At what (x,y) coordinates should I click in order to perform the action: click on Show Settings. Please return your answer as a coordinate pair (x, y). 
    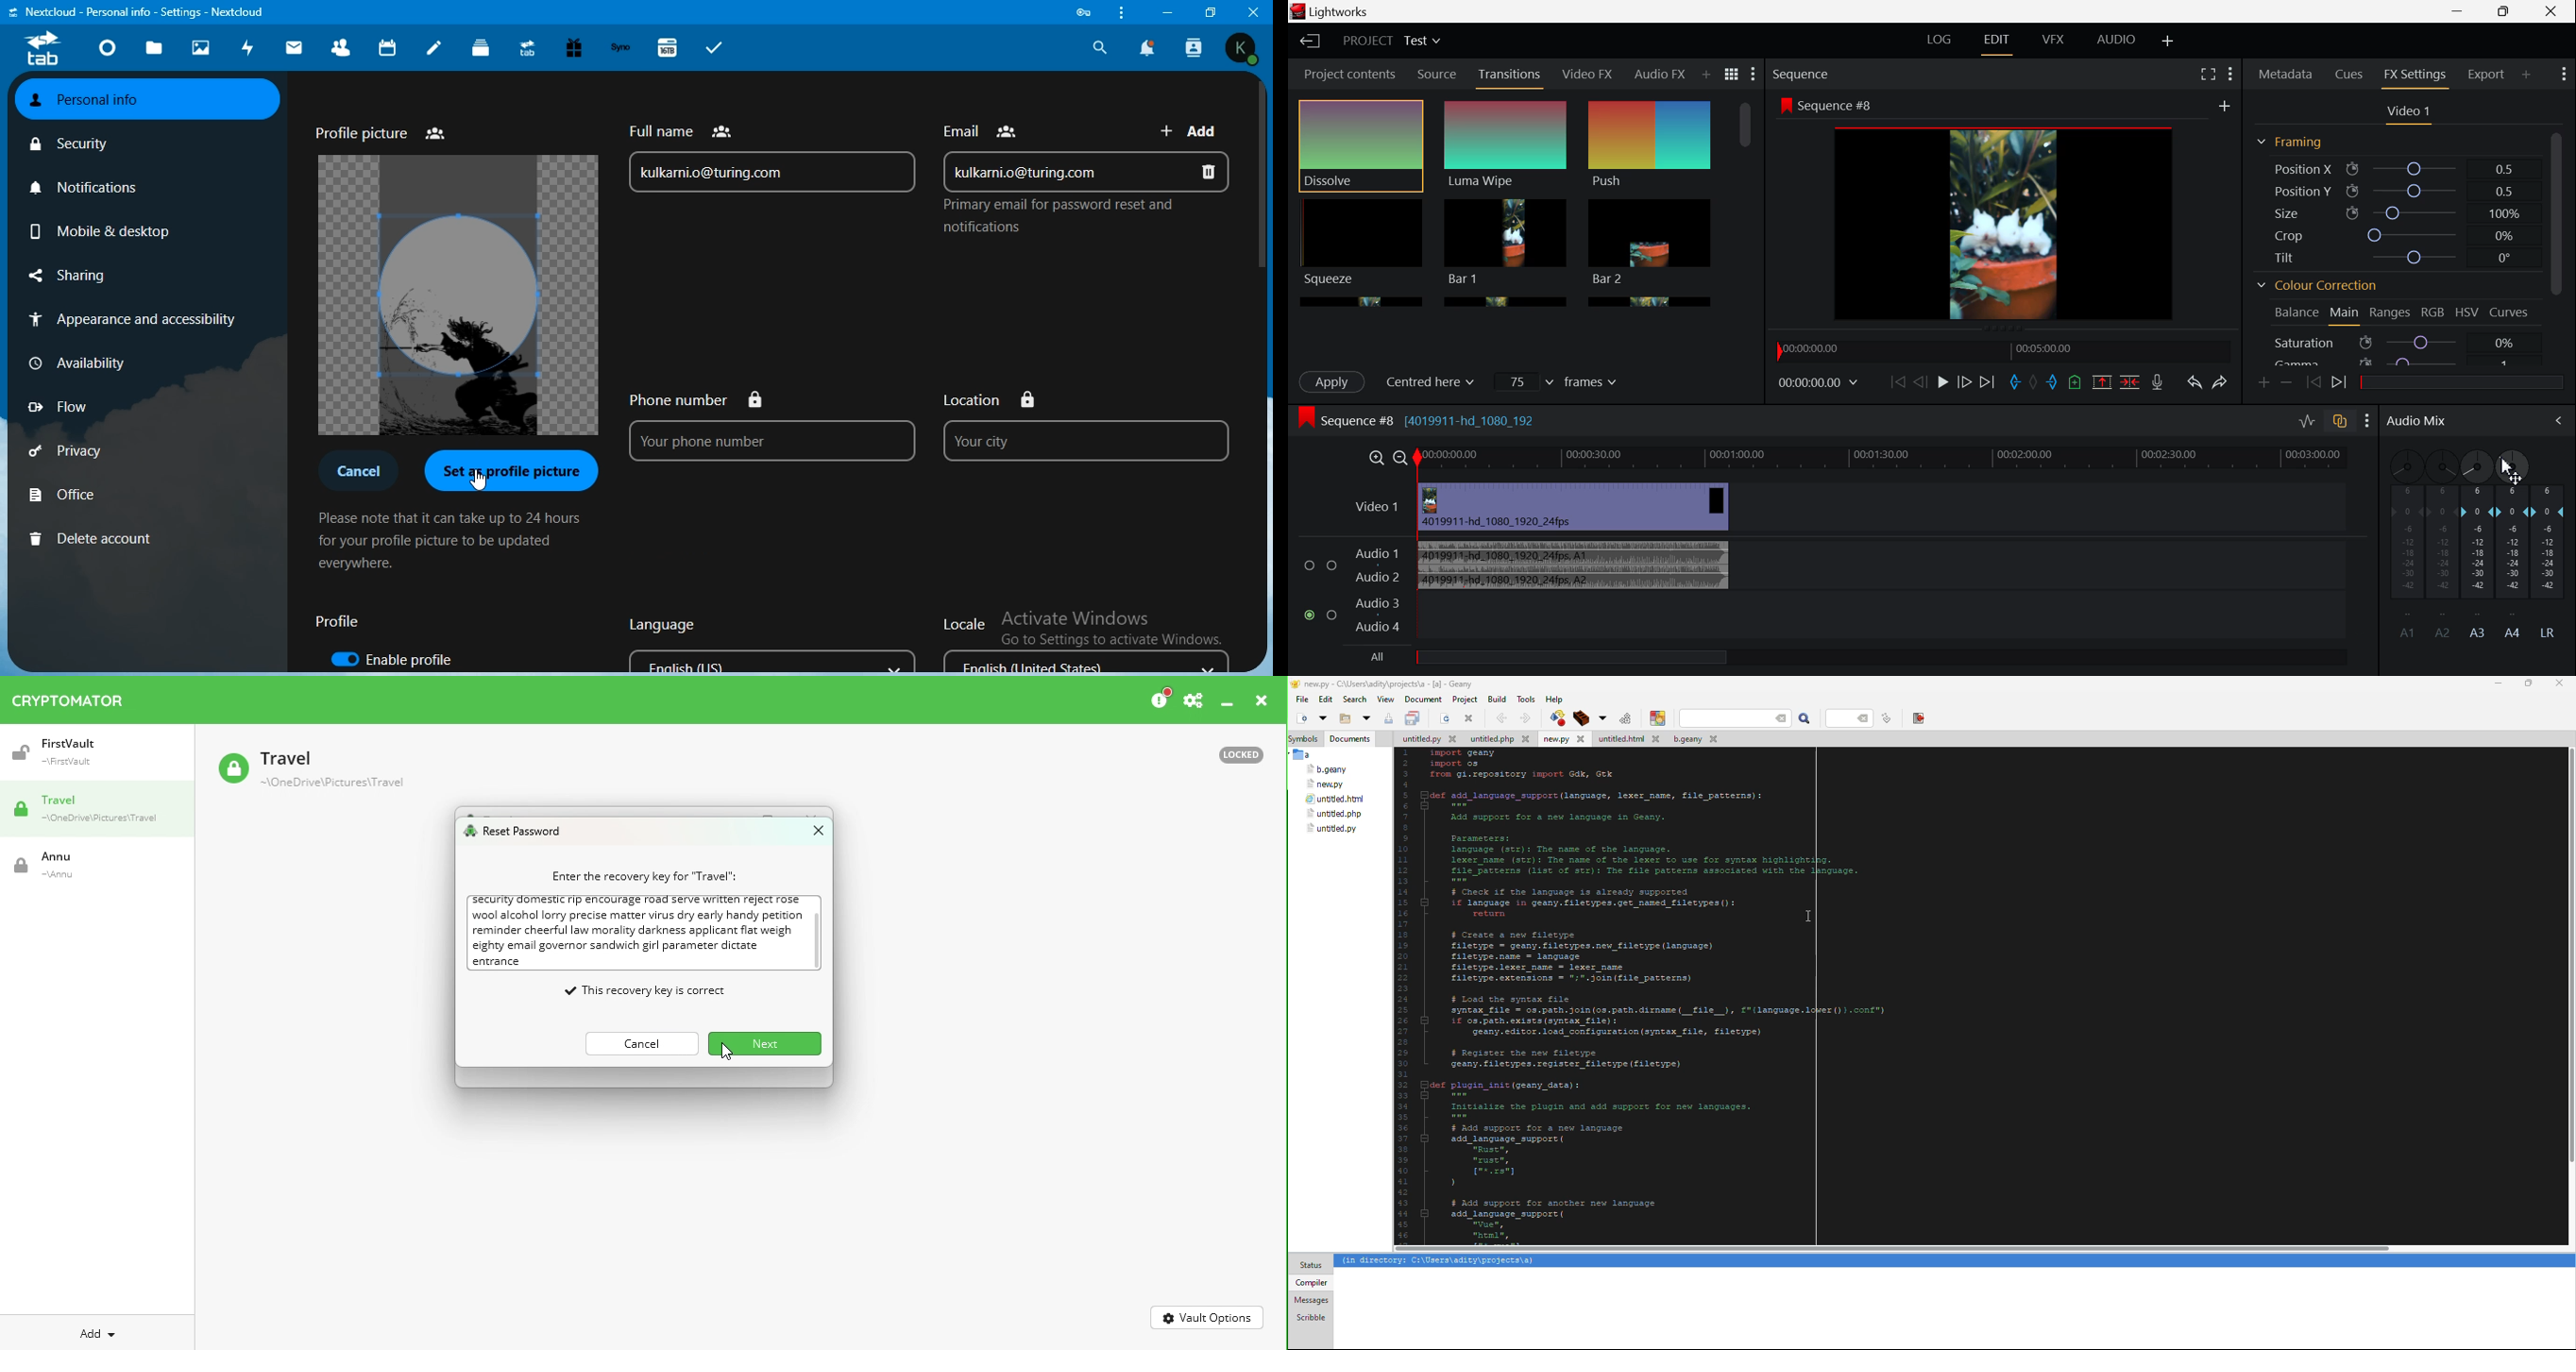
    Looking at the image, I should click on (2368, 422).